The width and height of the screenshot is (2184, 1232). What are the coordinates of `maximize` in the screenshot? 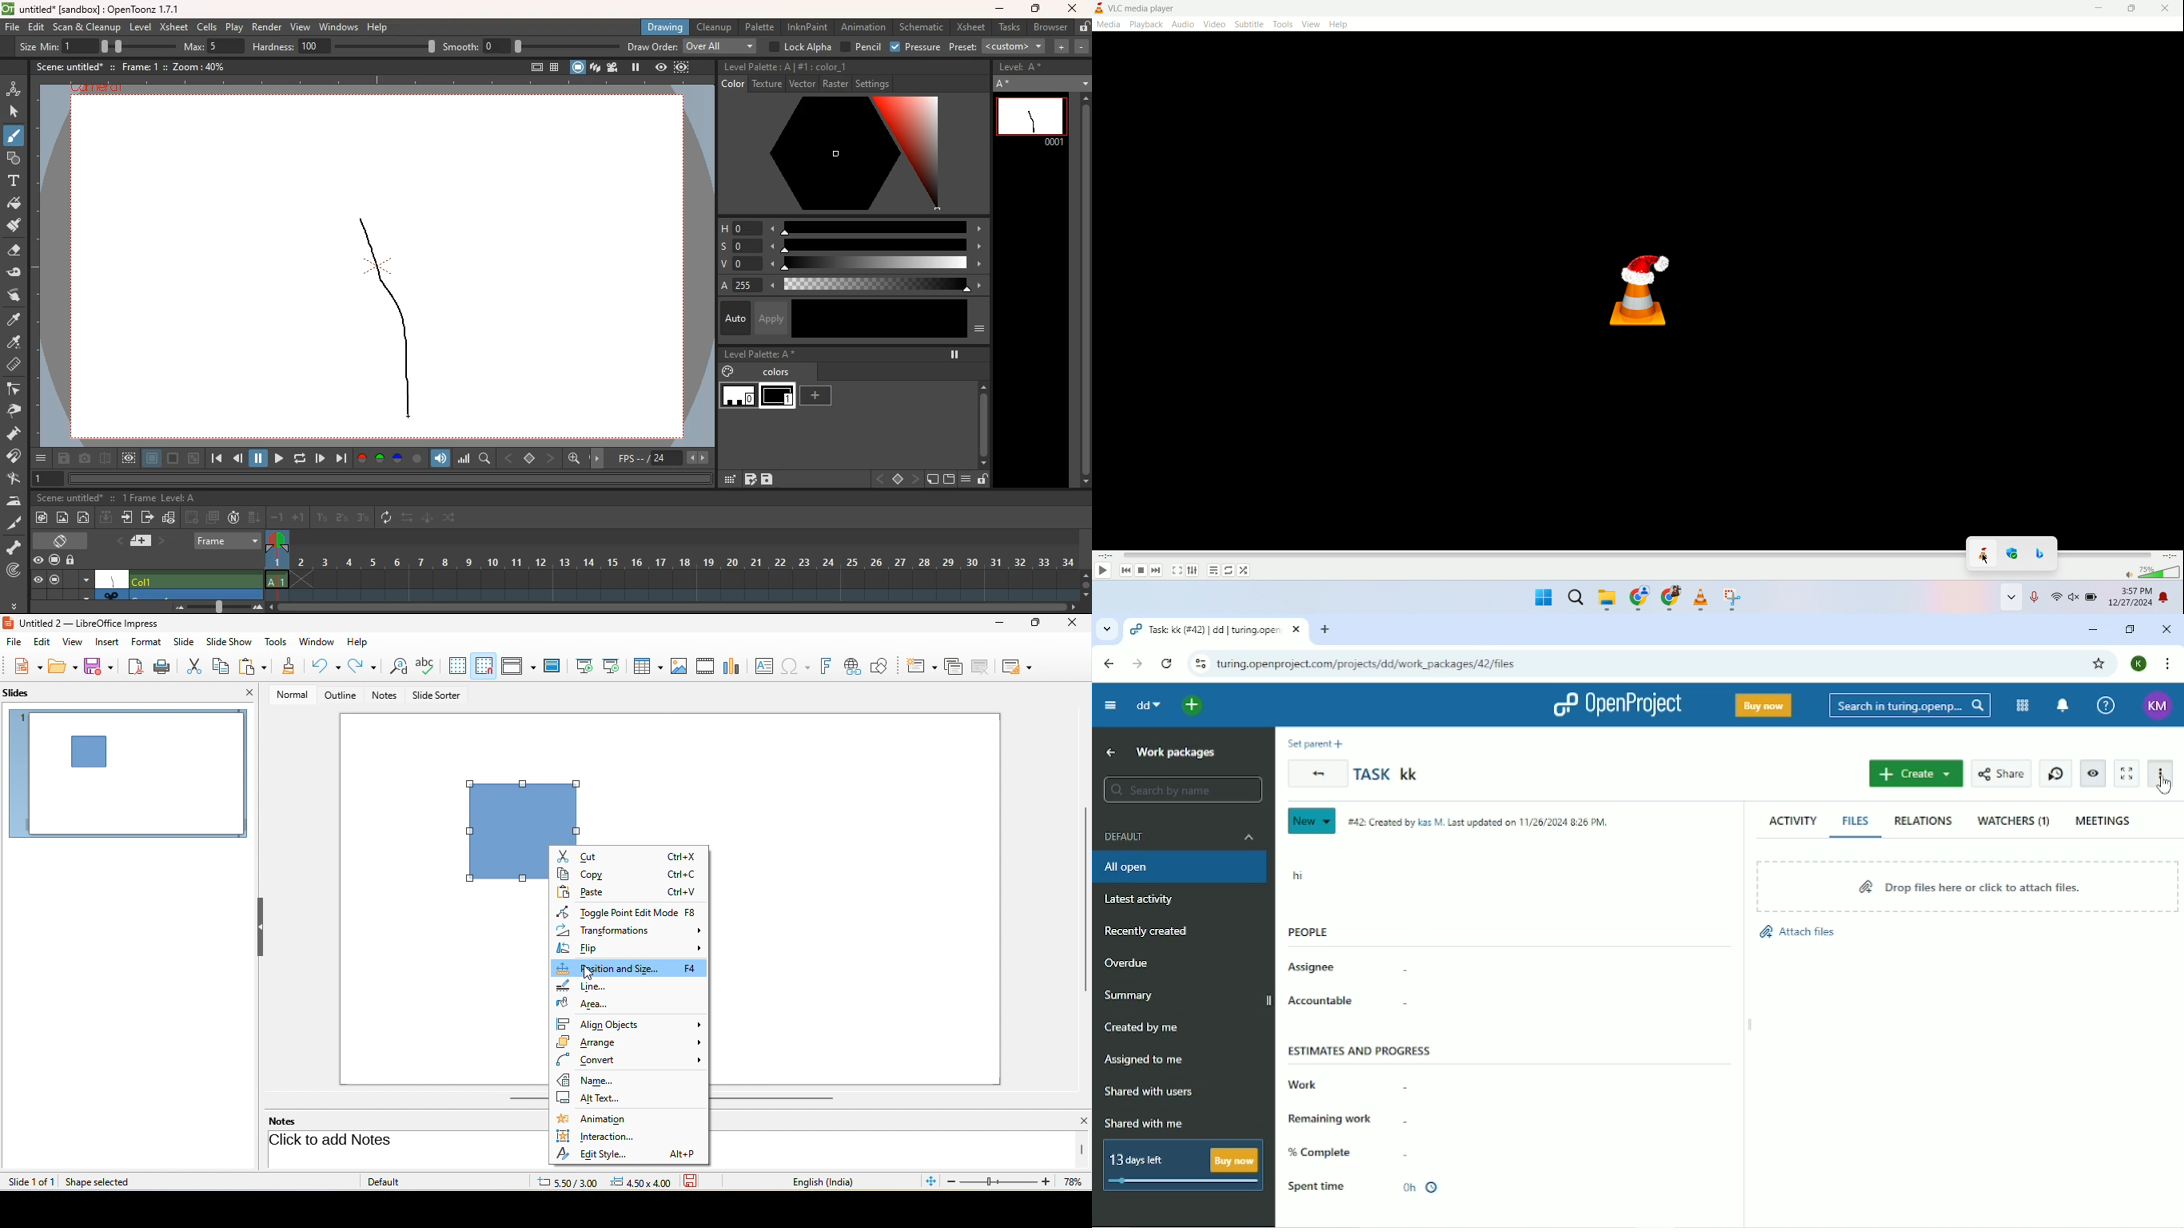 It's located at (2134, 9).